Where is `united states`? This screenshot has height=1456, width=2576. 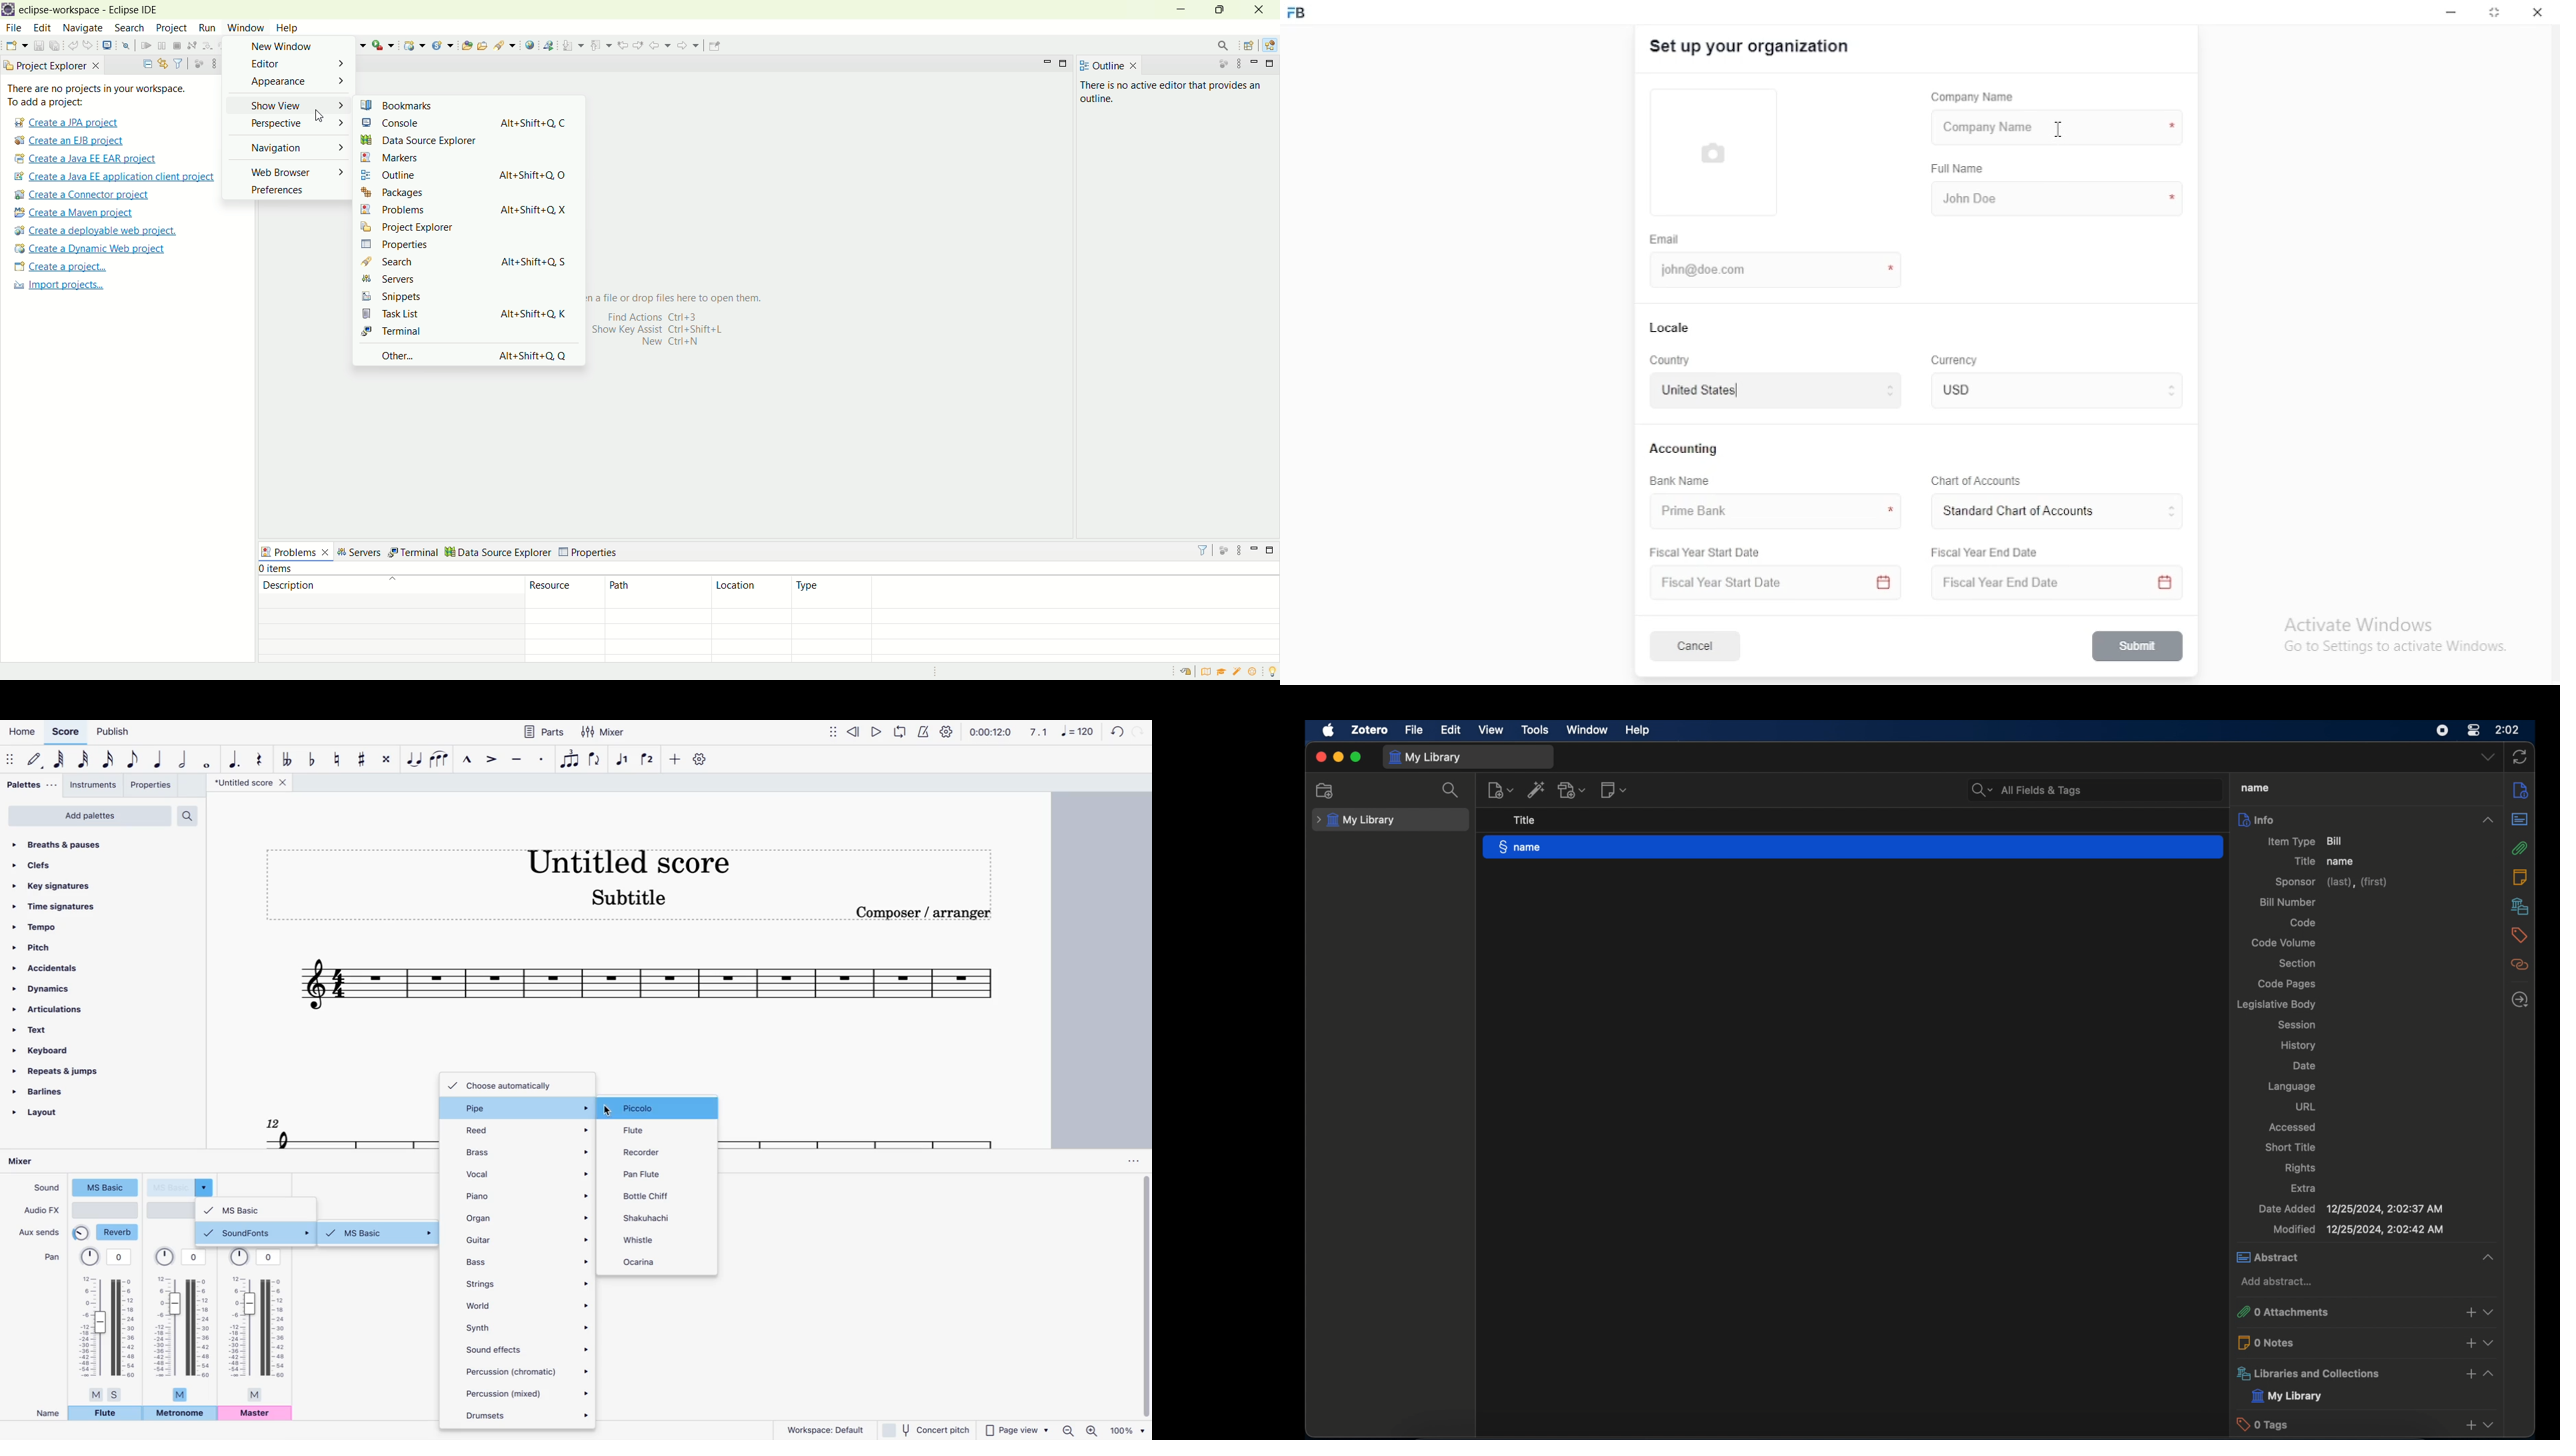 united states is located at coordinates (1698, 392).